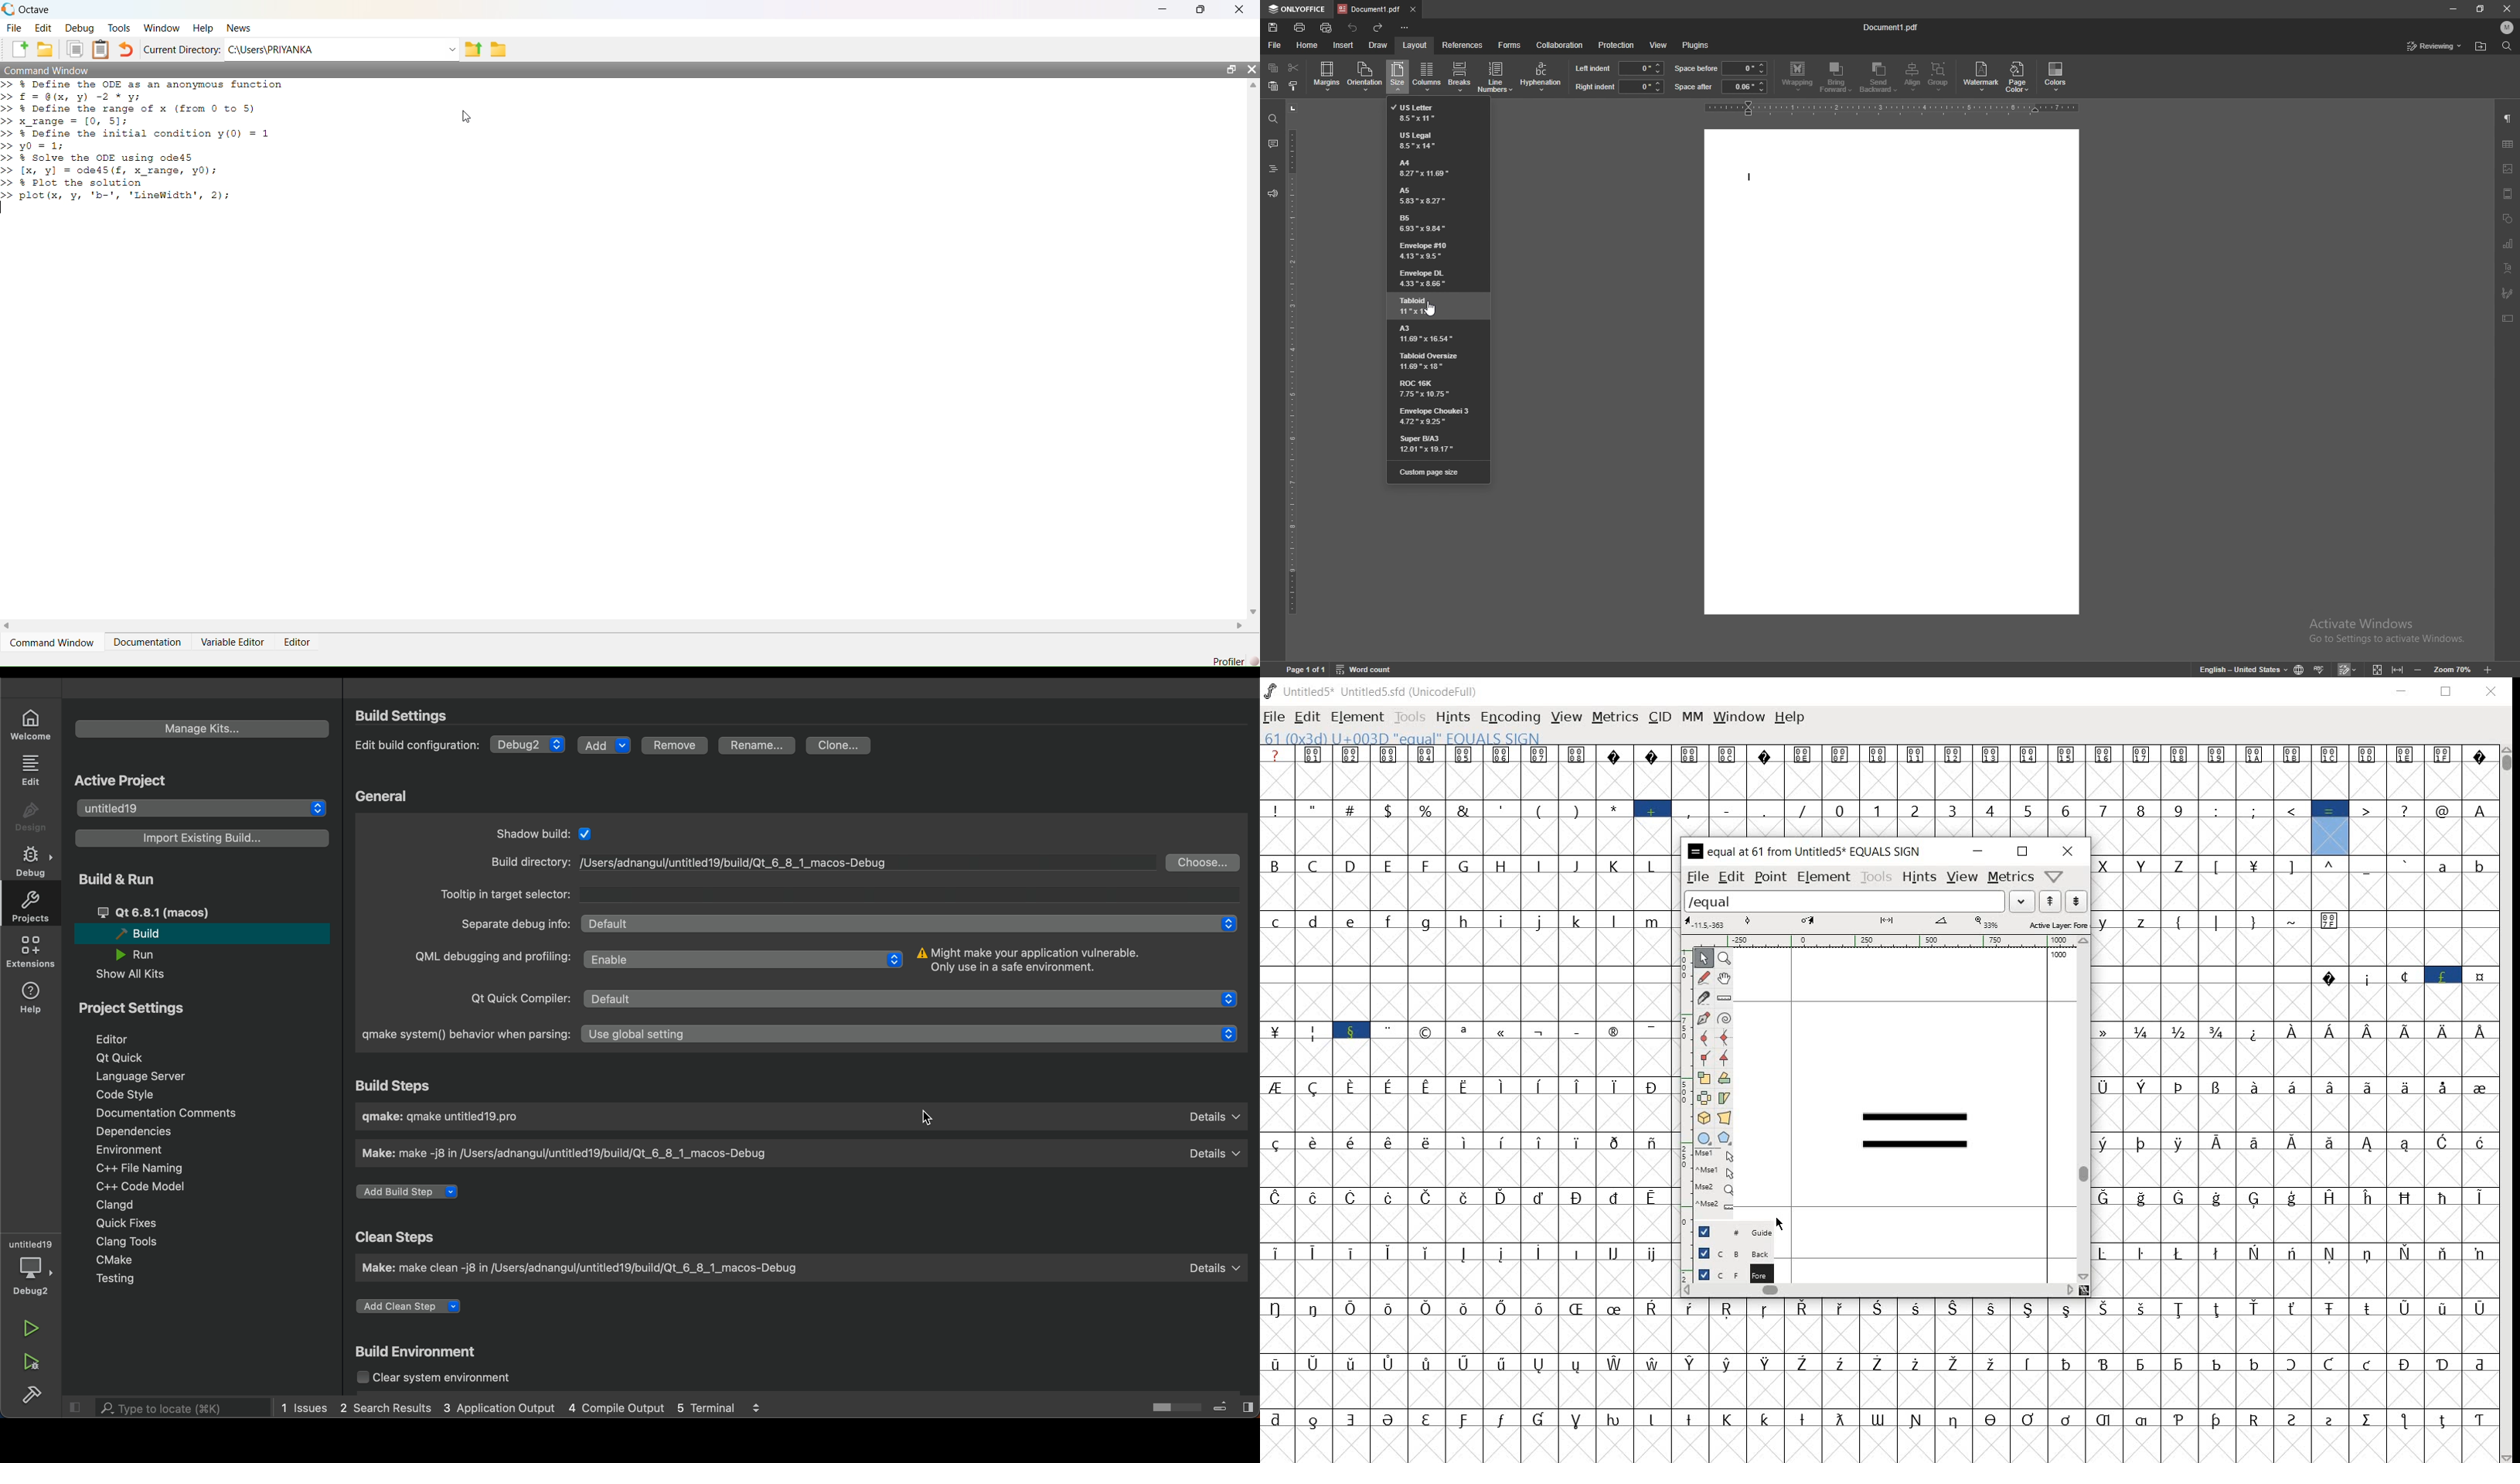  I want to click on Dependencies , so click(145, 1133).